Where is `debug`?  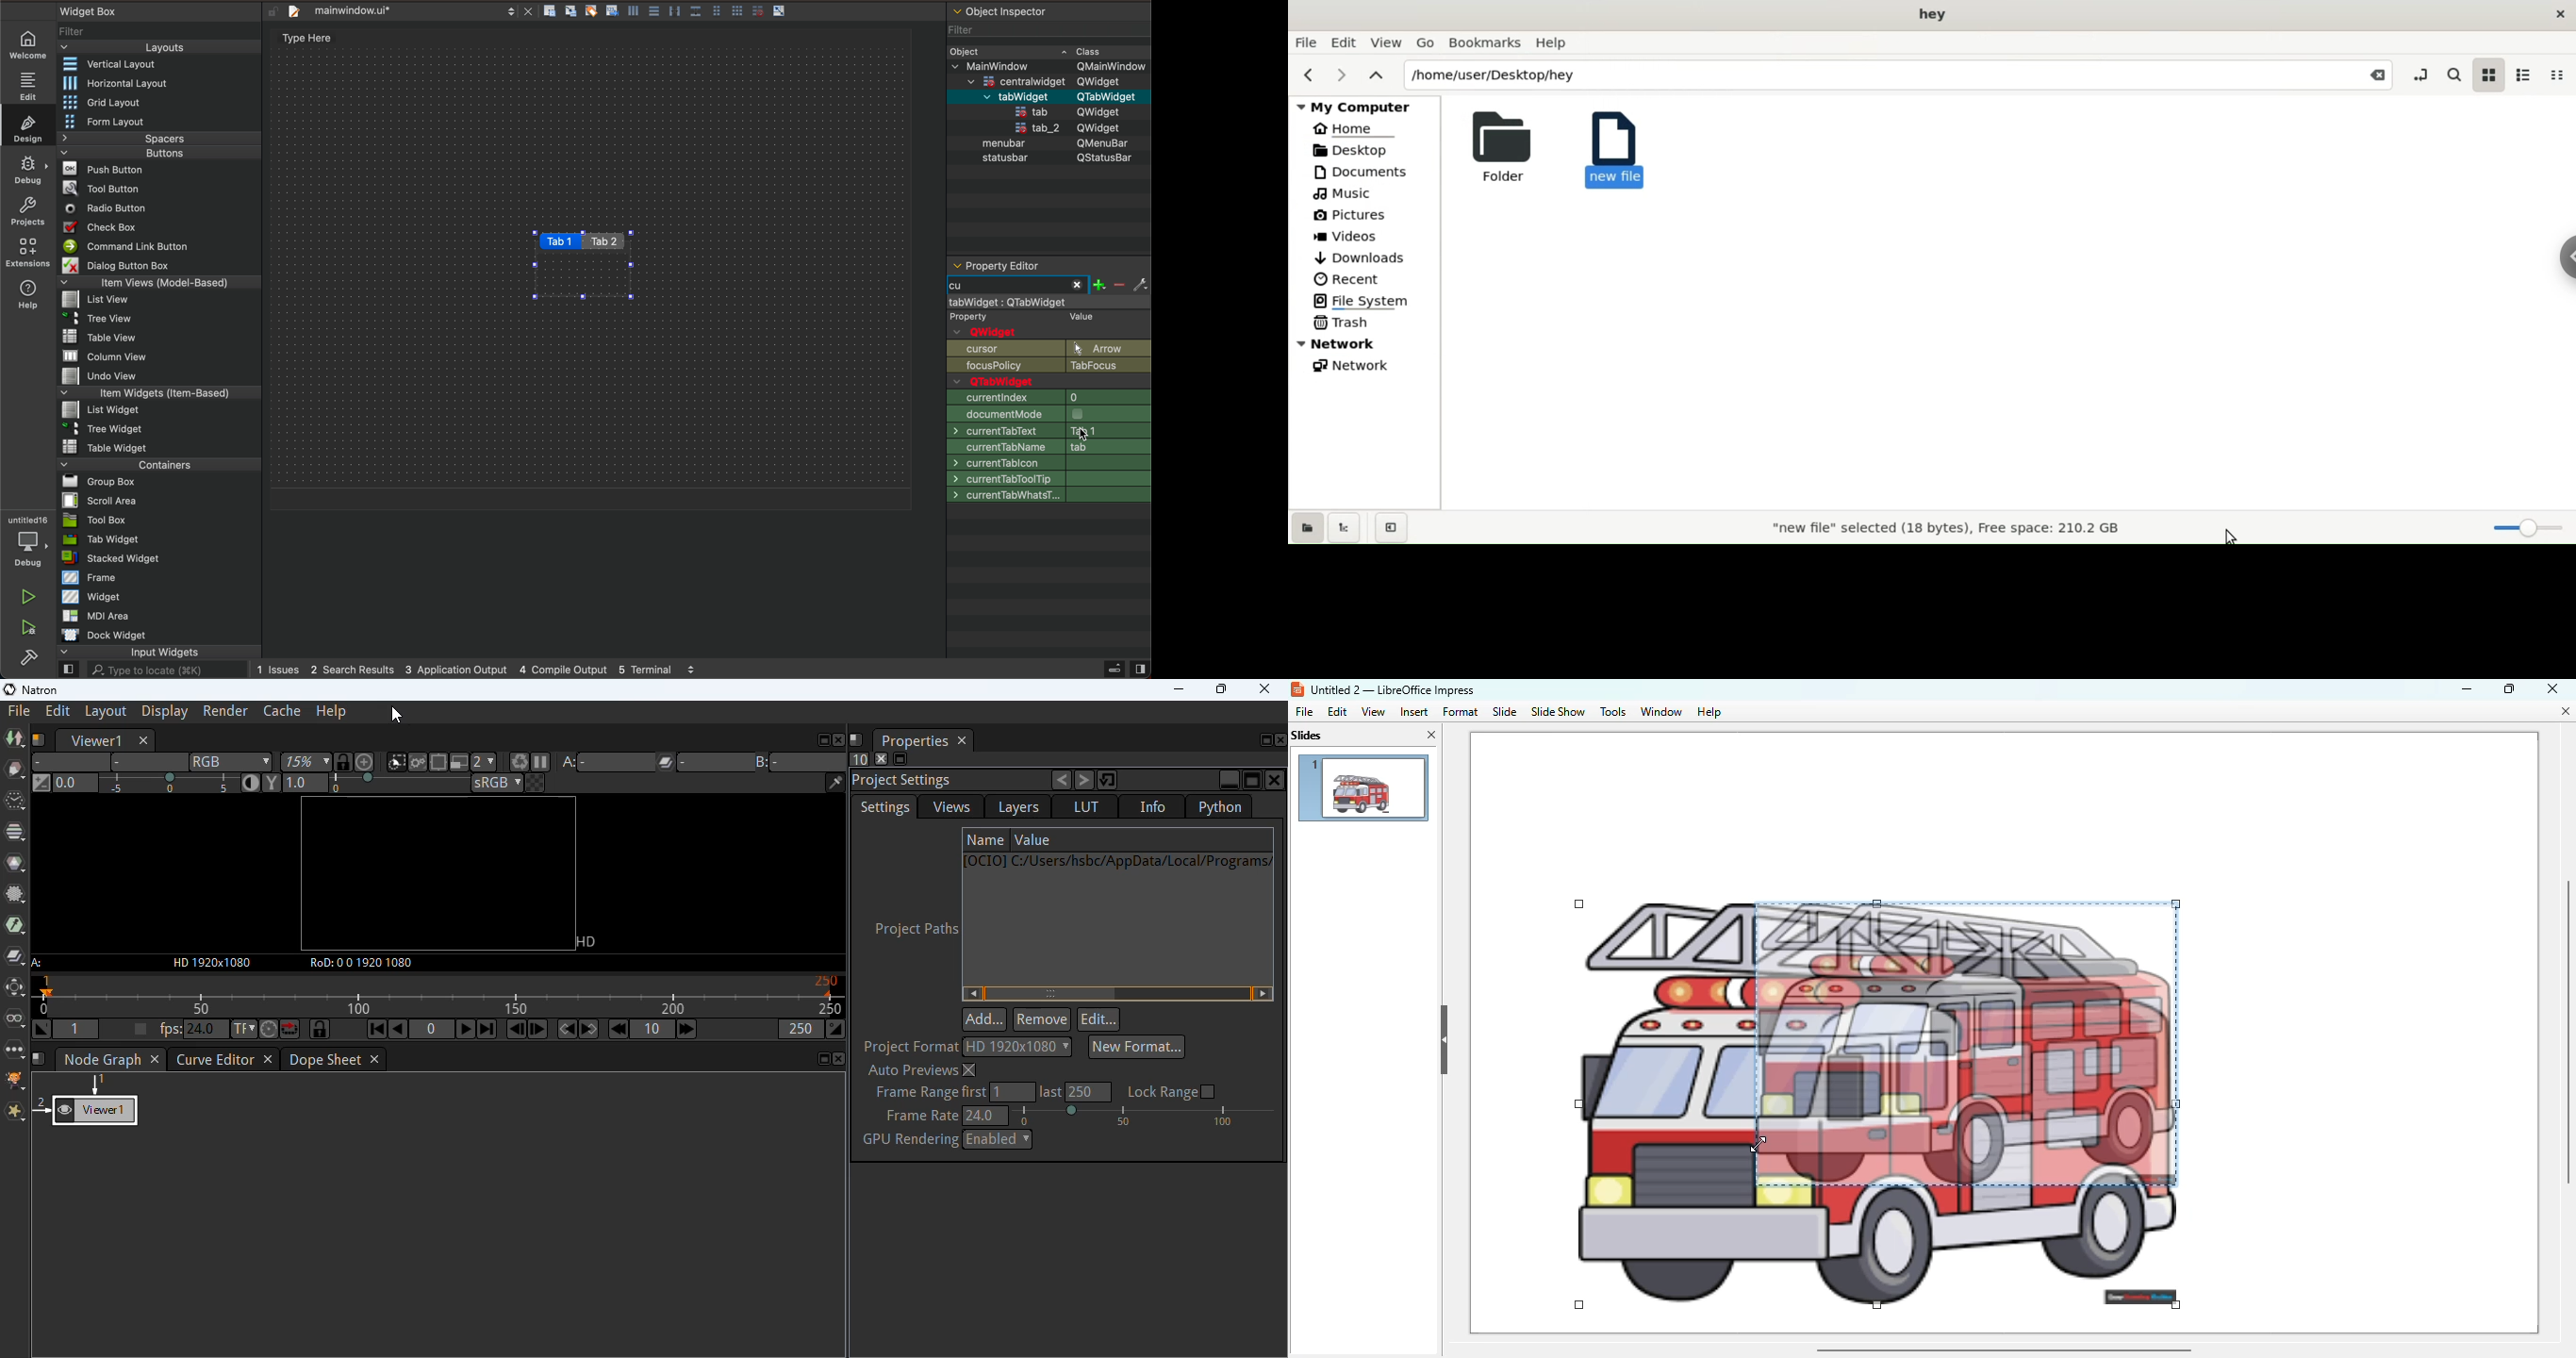 debug is located at coordinates (28, 169).